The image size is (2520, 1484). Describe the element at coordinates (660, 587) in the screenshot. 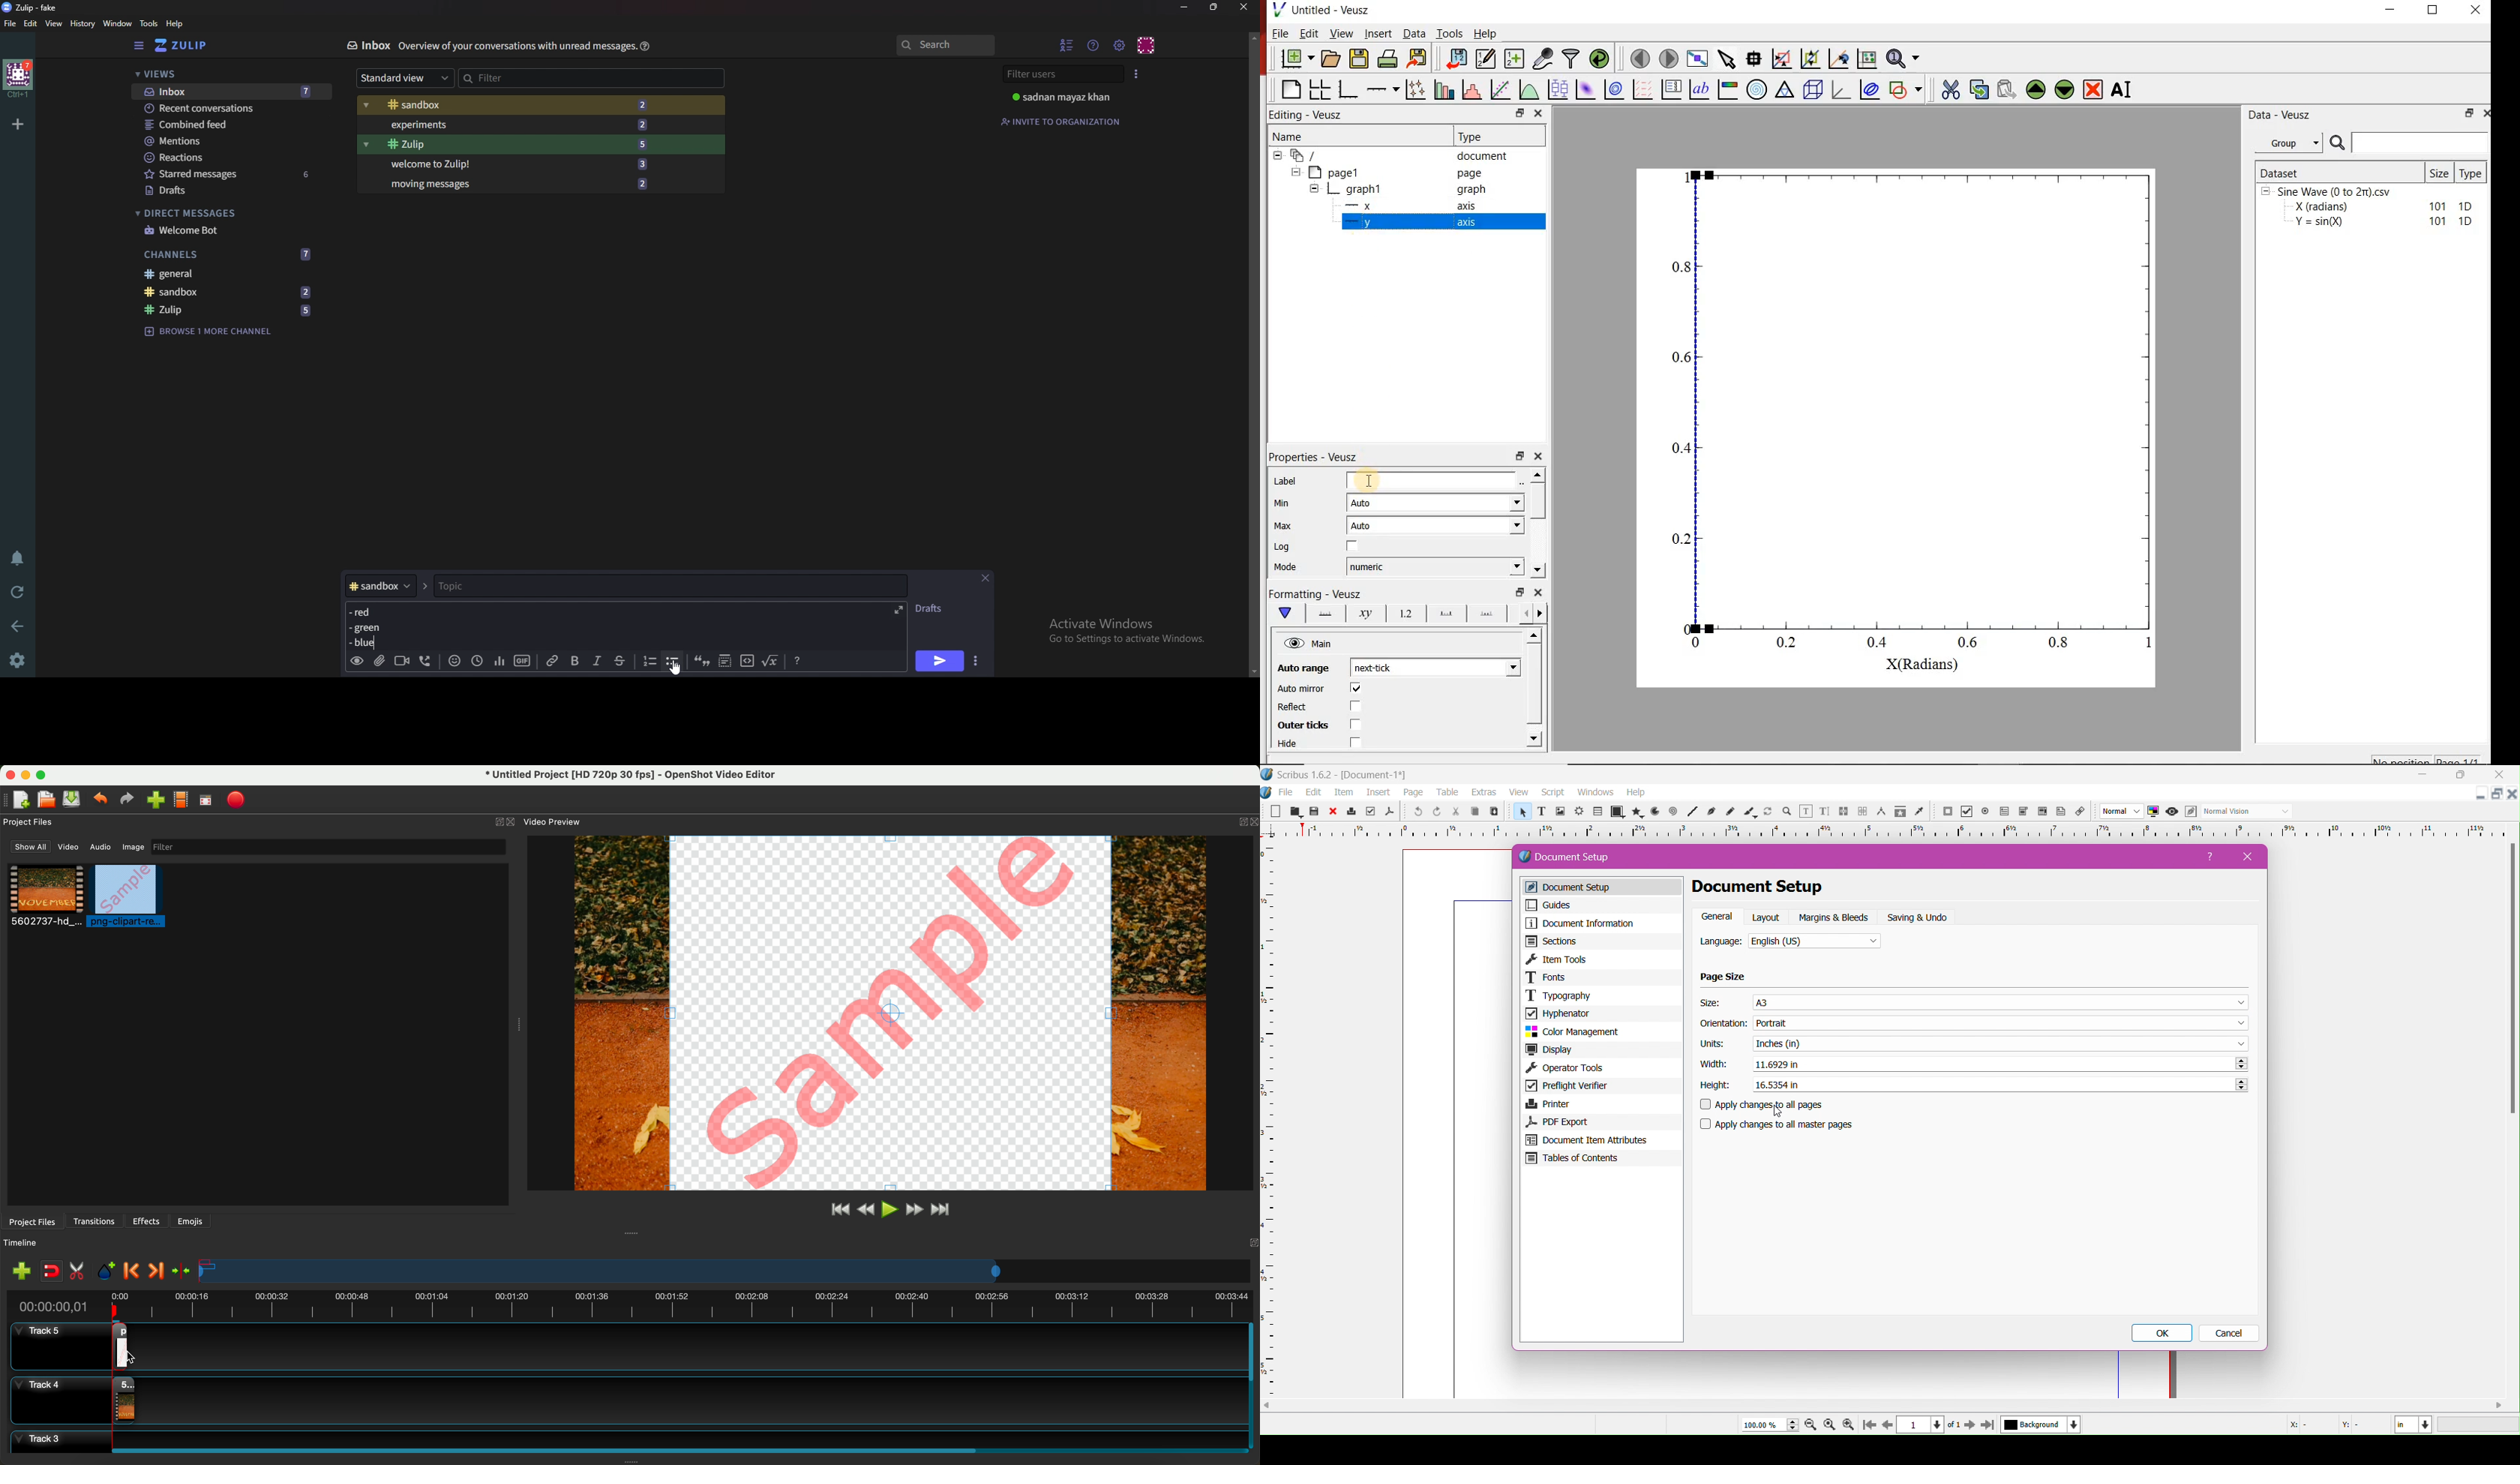

I see `Topic` at that location.